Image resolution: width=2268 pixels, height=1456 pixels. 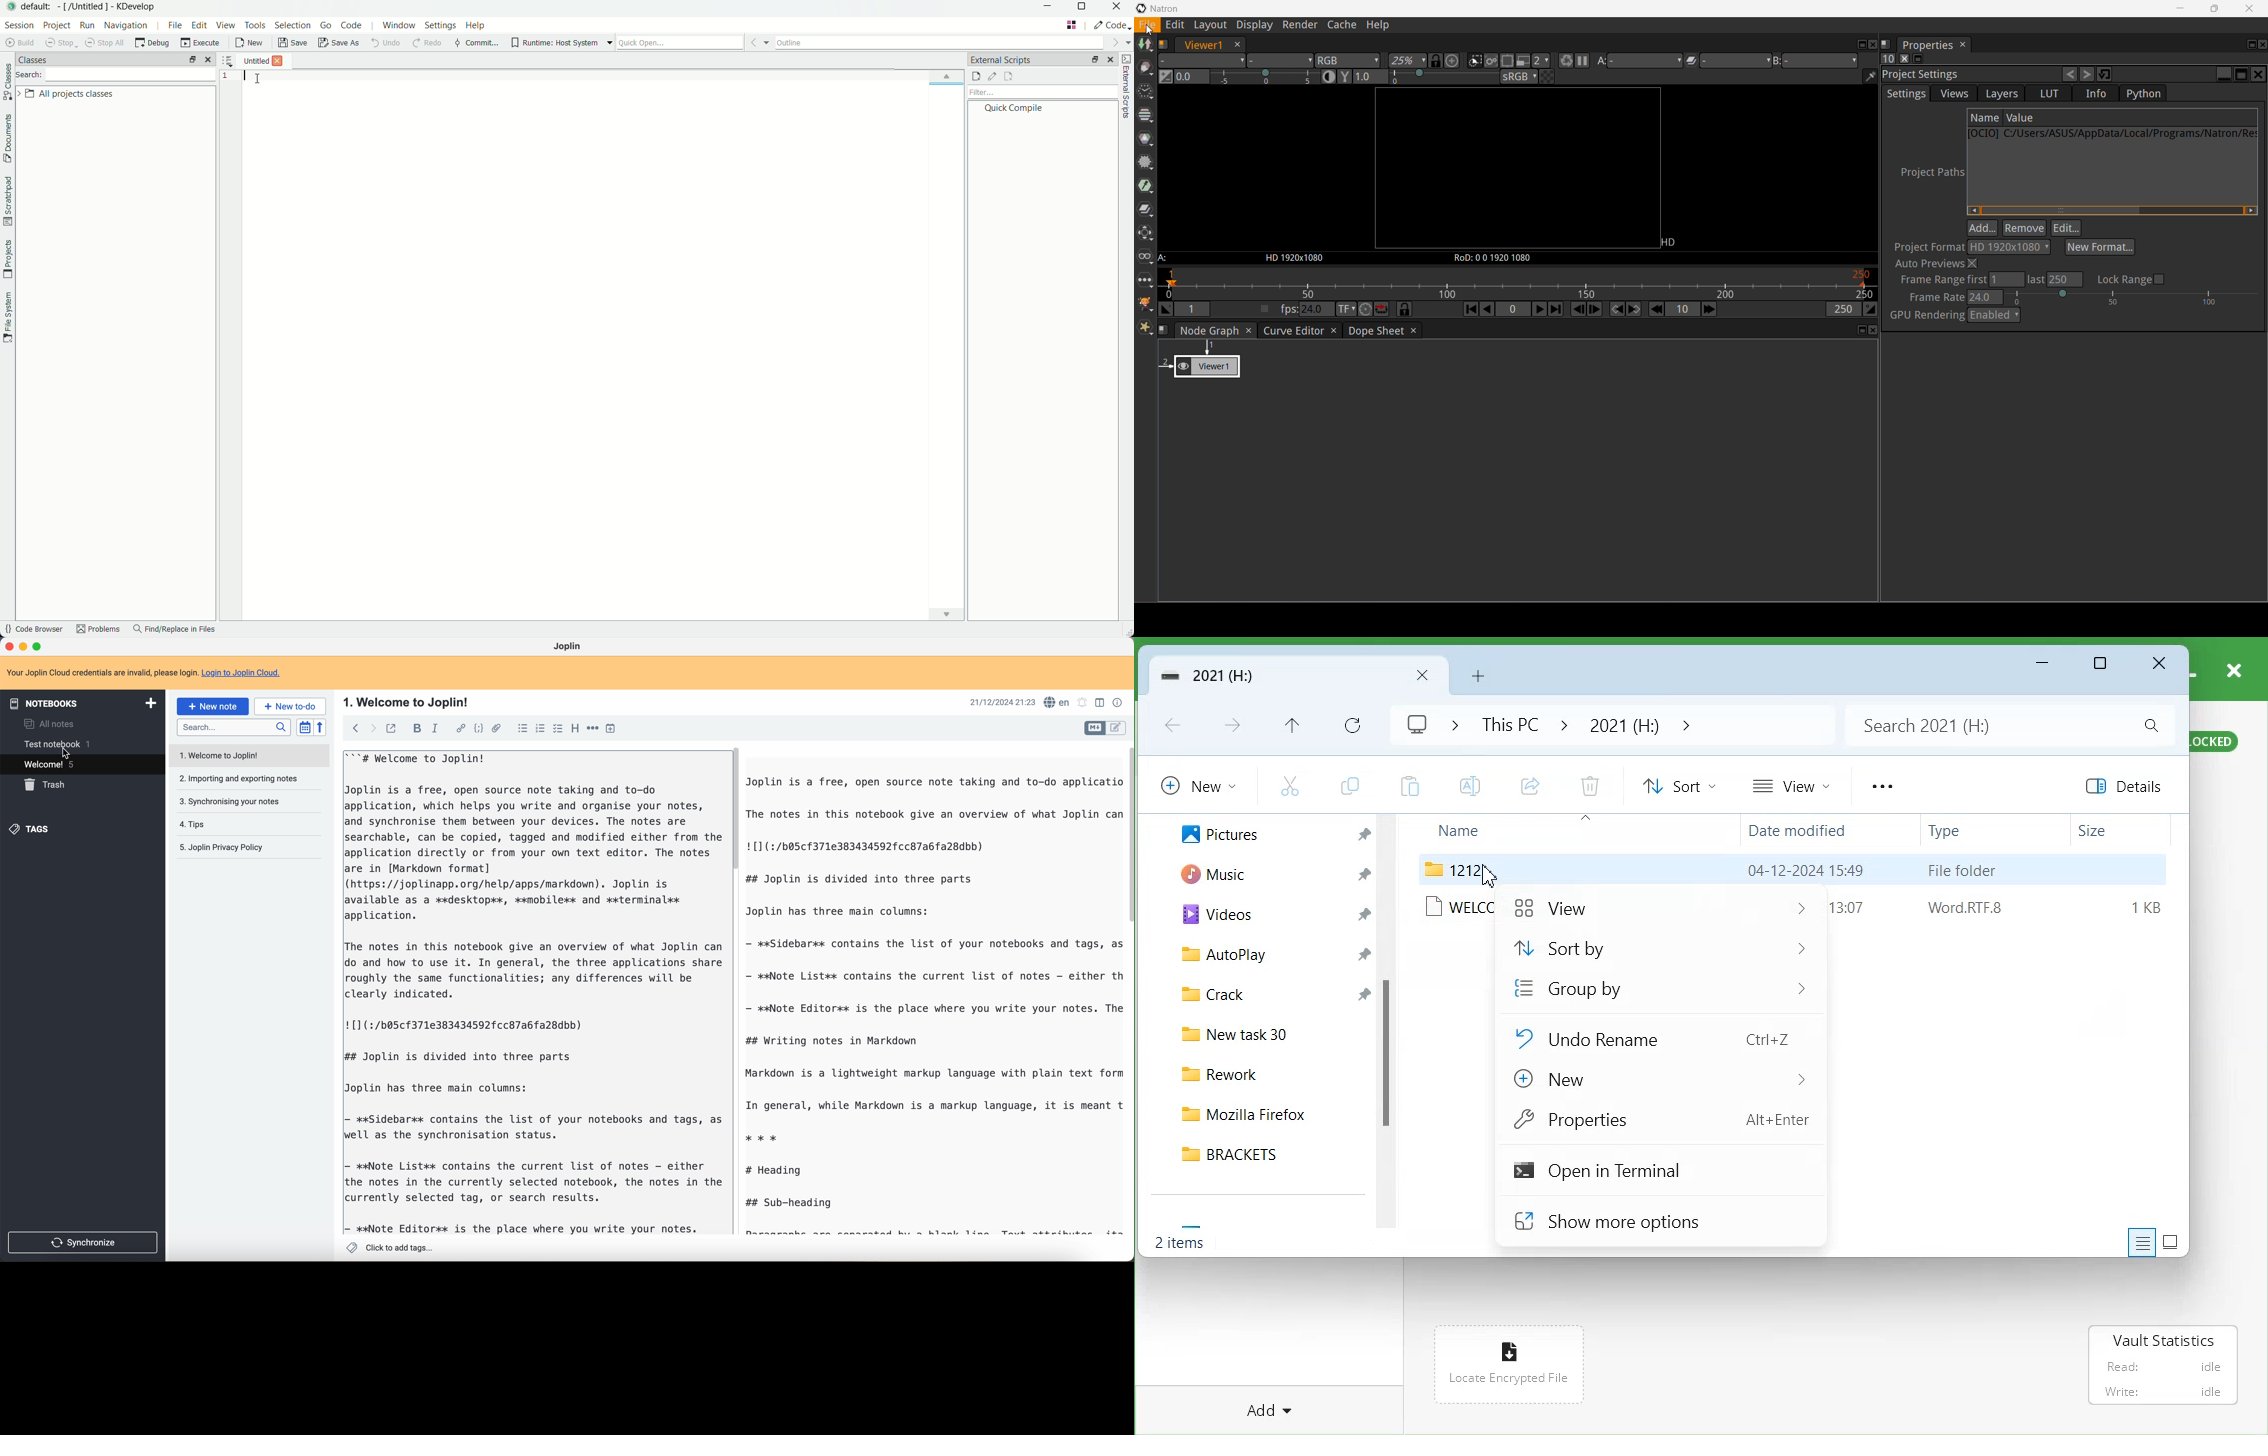 I want to click on Viewer Input A, so click(x=1640, y=60).